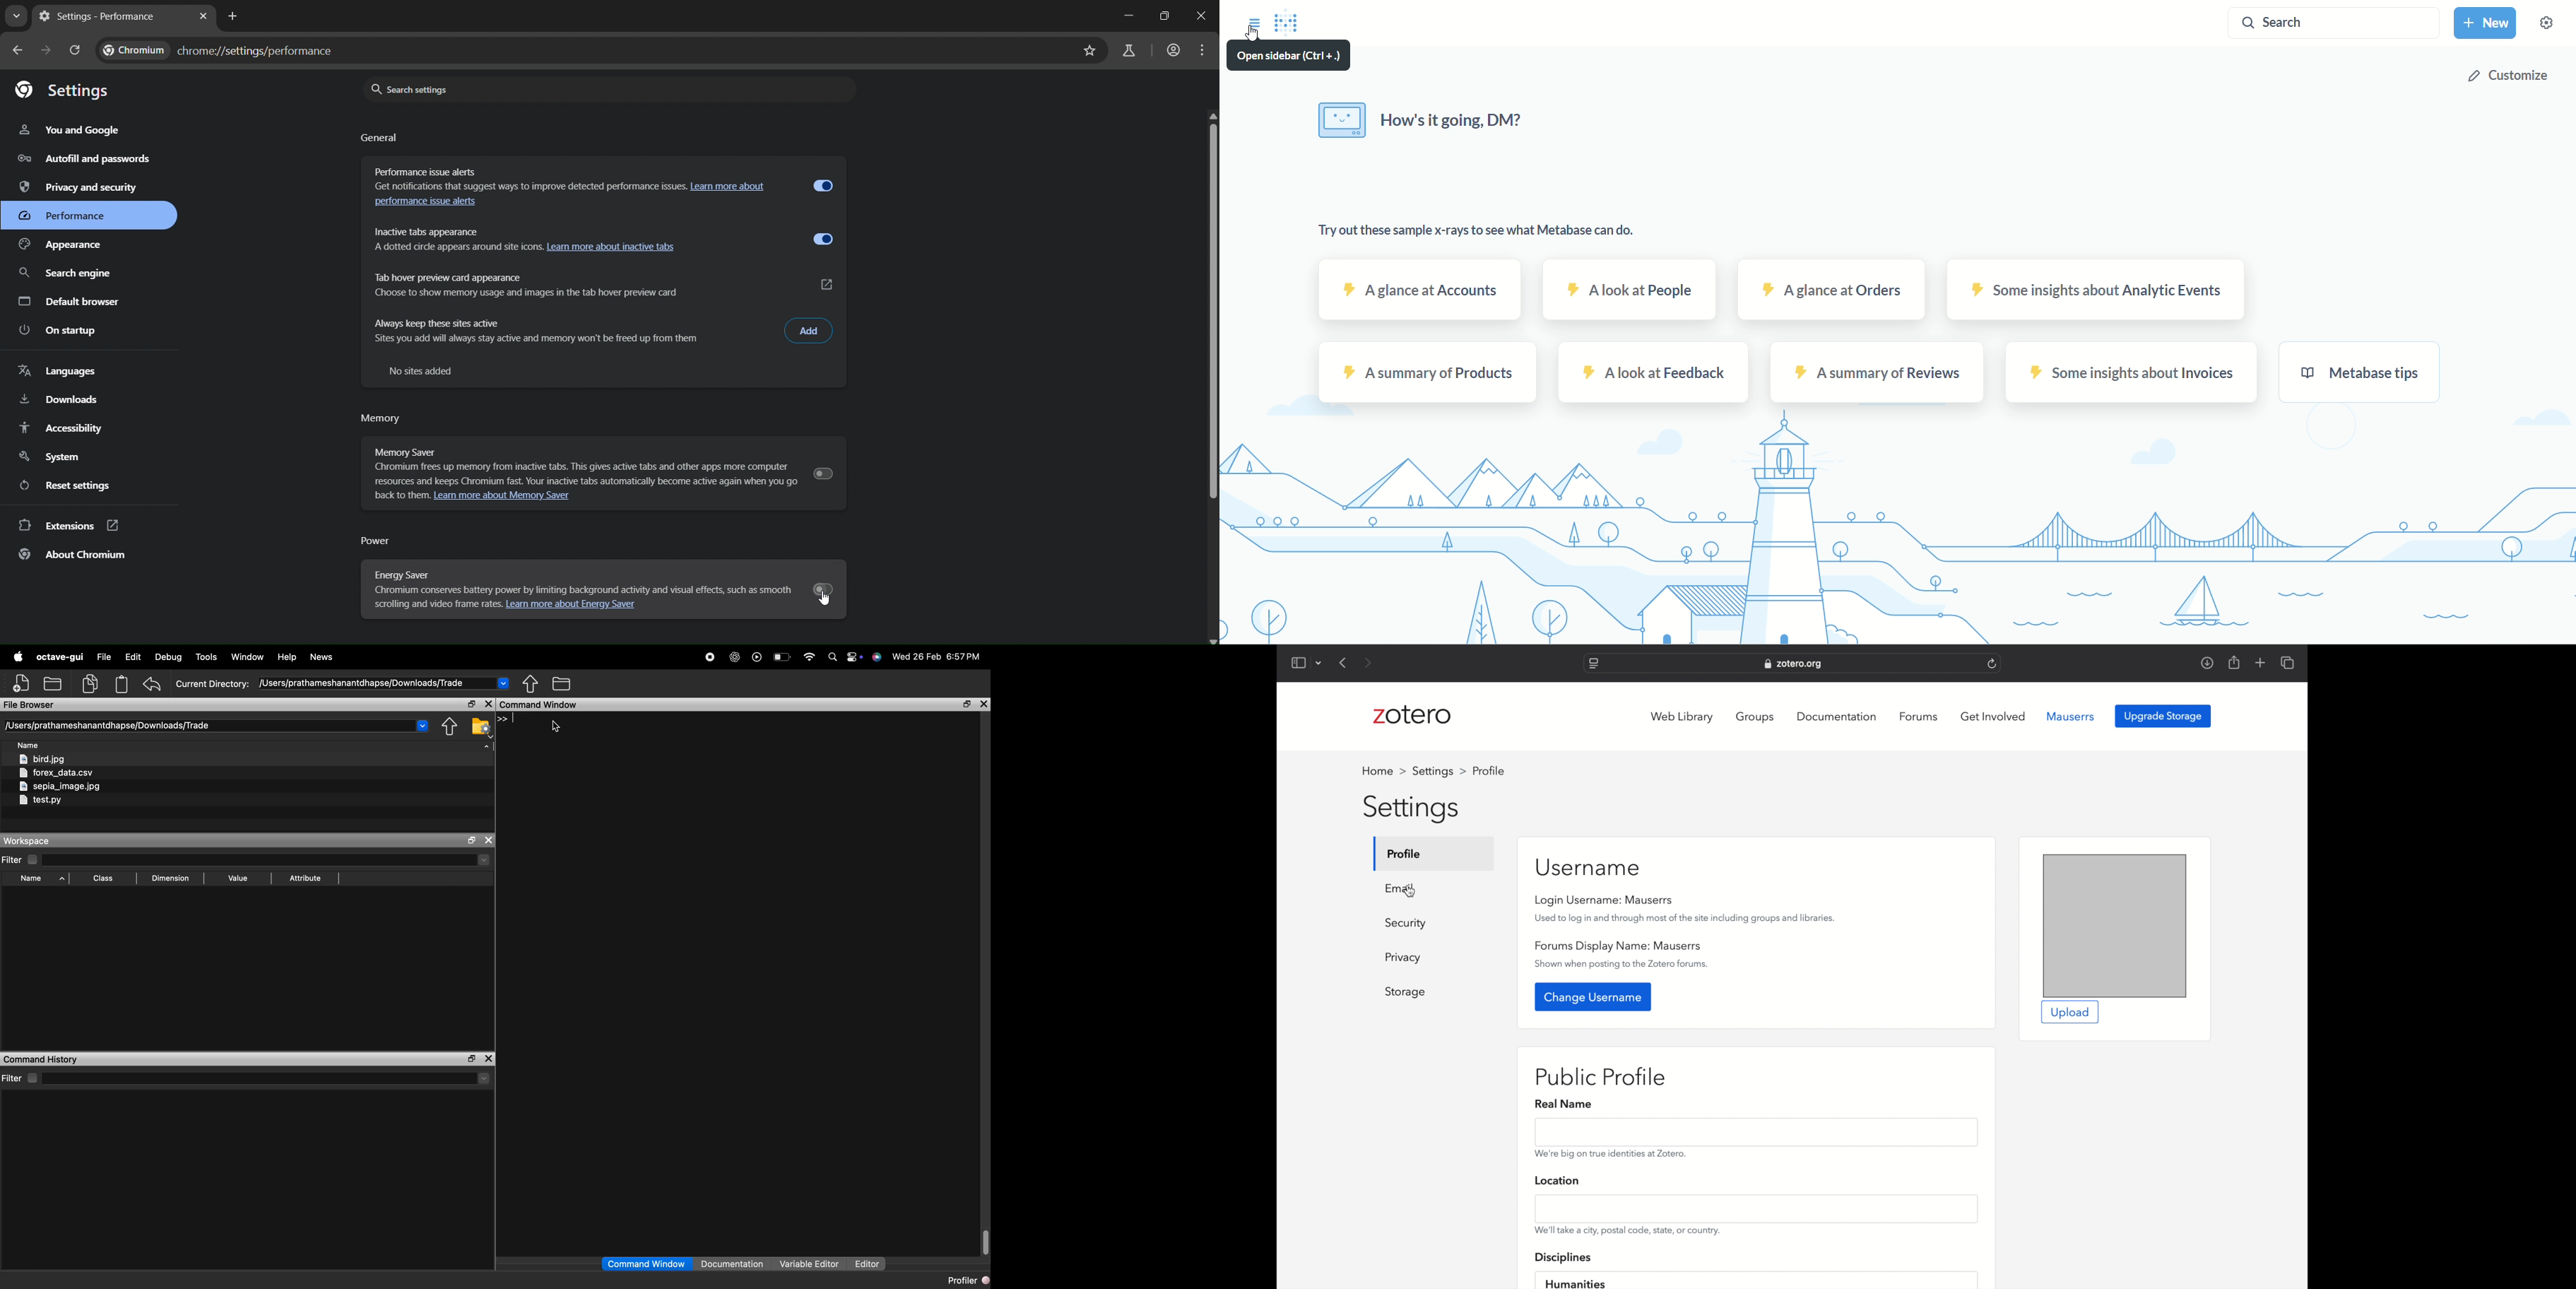  Describe the element at coordinates (1631, 290) in the screenshot. I see `A look at People ` at that location.